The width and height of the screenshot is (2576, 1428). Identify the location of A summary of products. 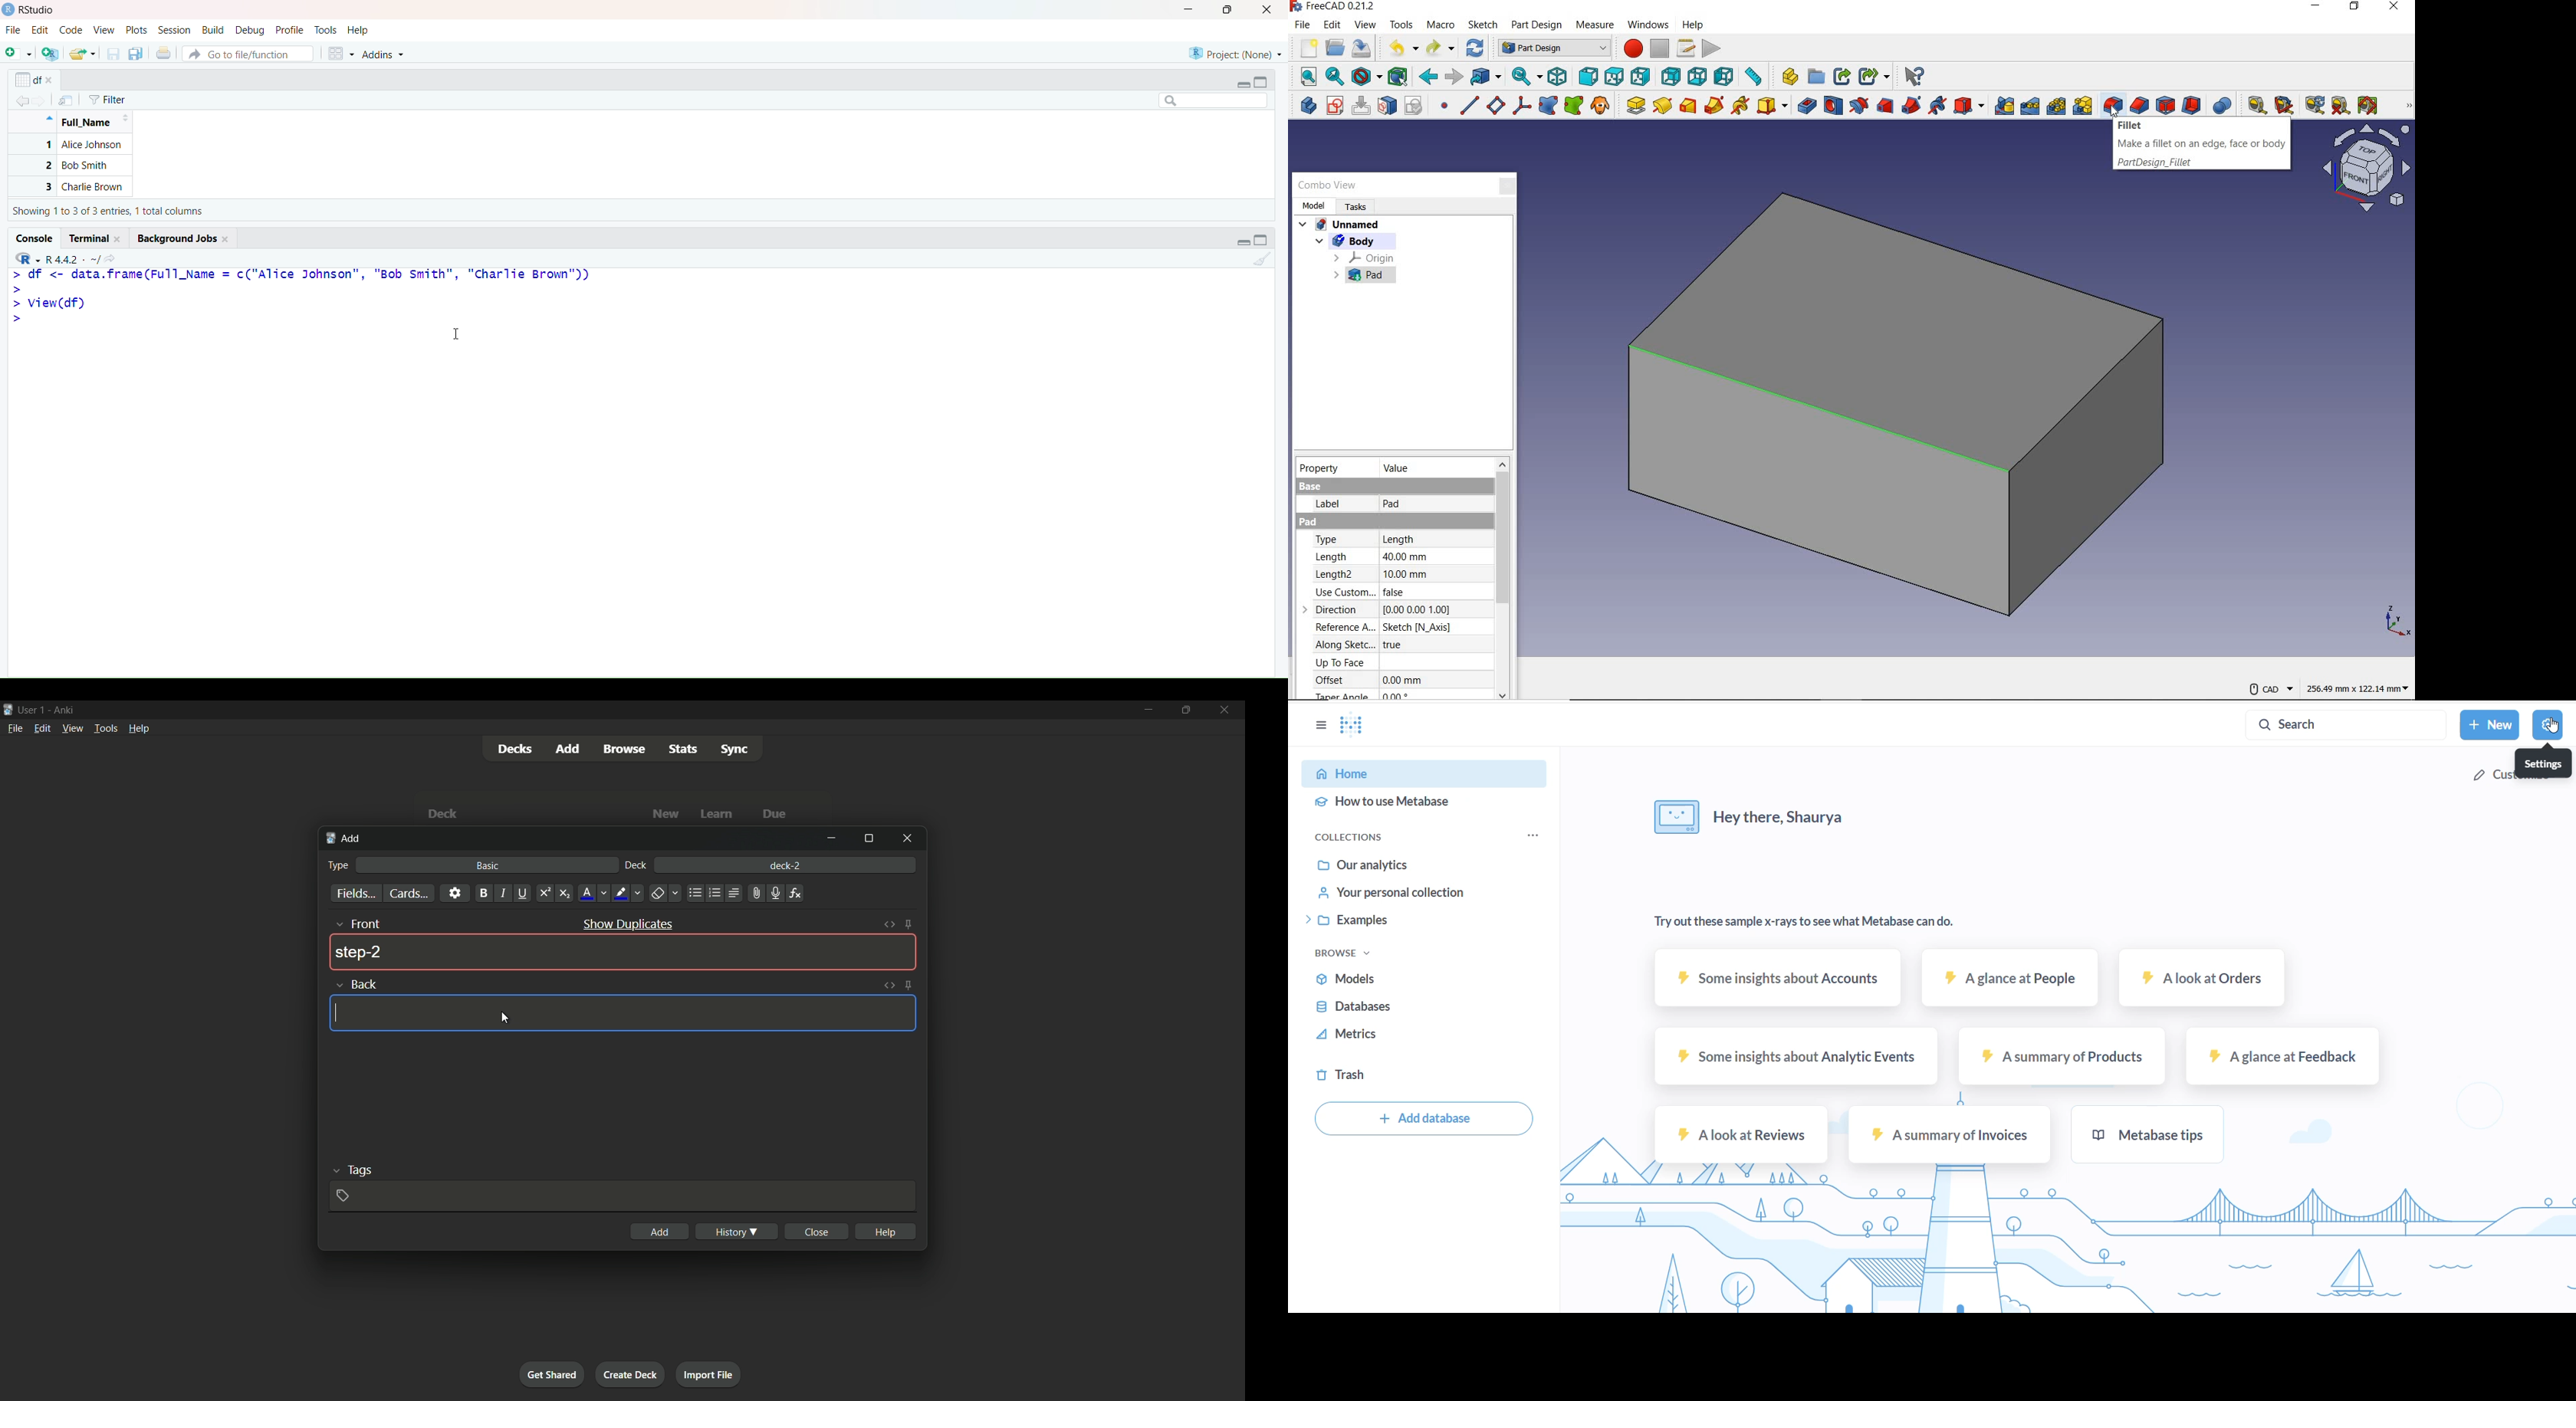
(2059, 1059).